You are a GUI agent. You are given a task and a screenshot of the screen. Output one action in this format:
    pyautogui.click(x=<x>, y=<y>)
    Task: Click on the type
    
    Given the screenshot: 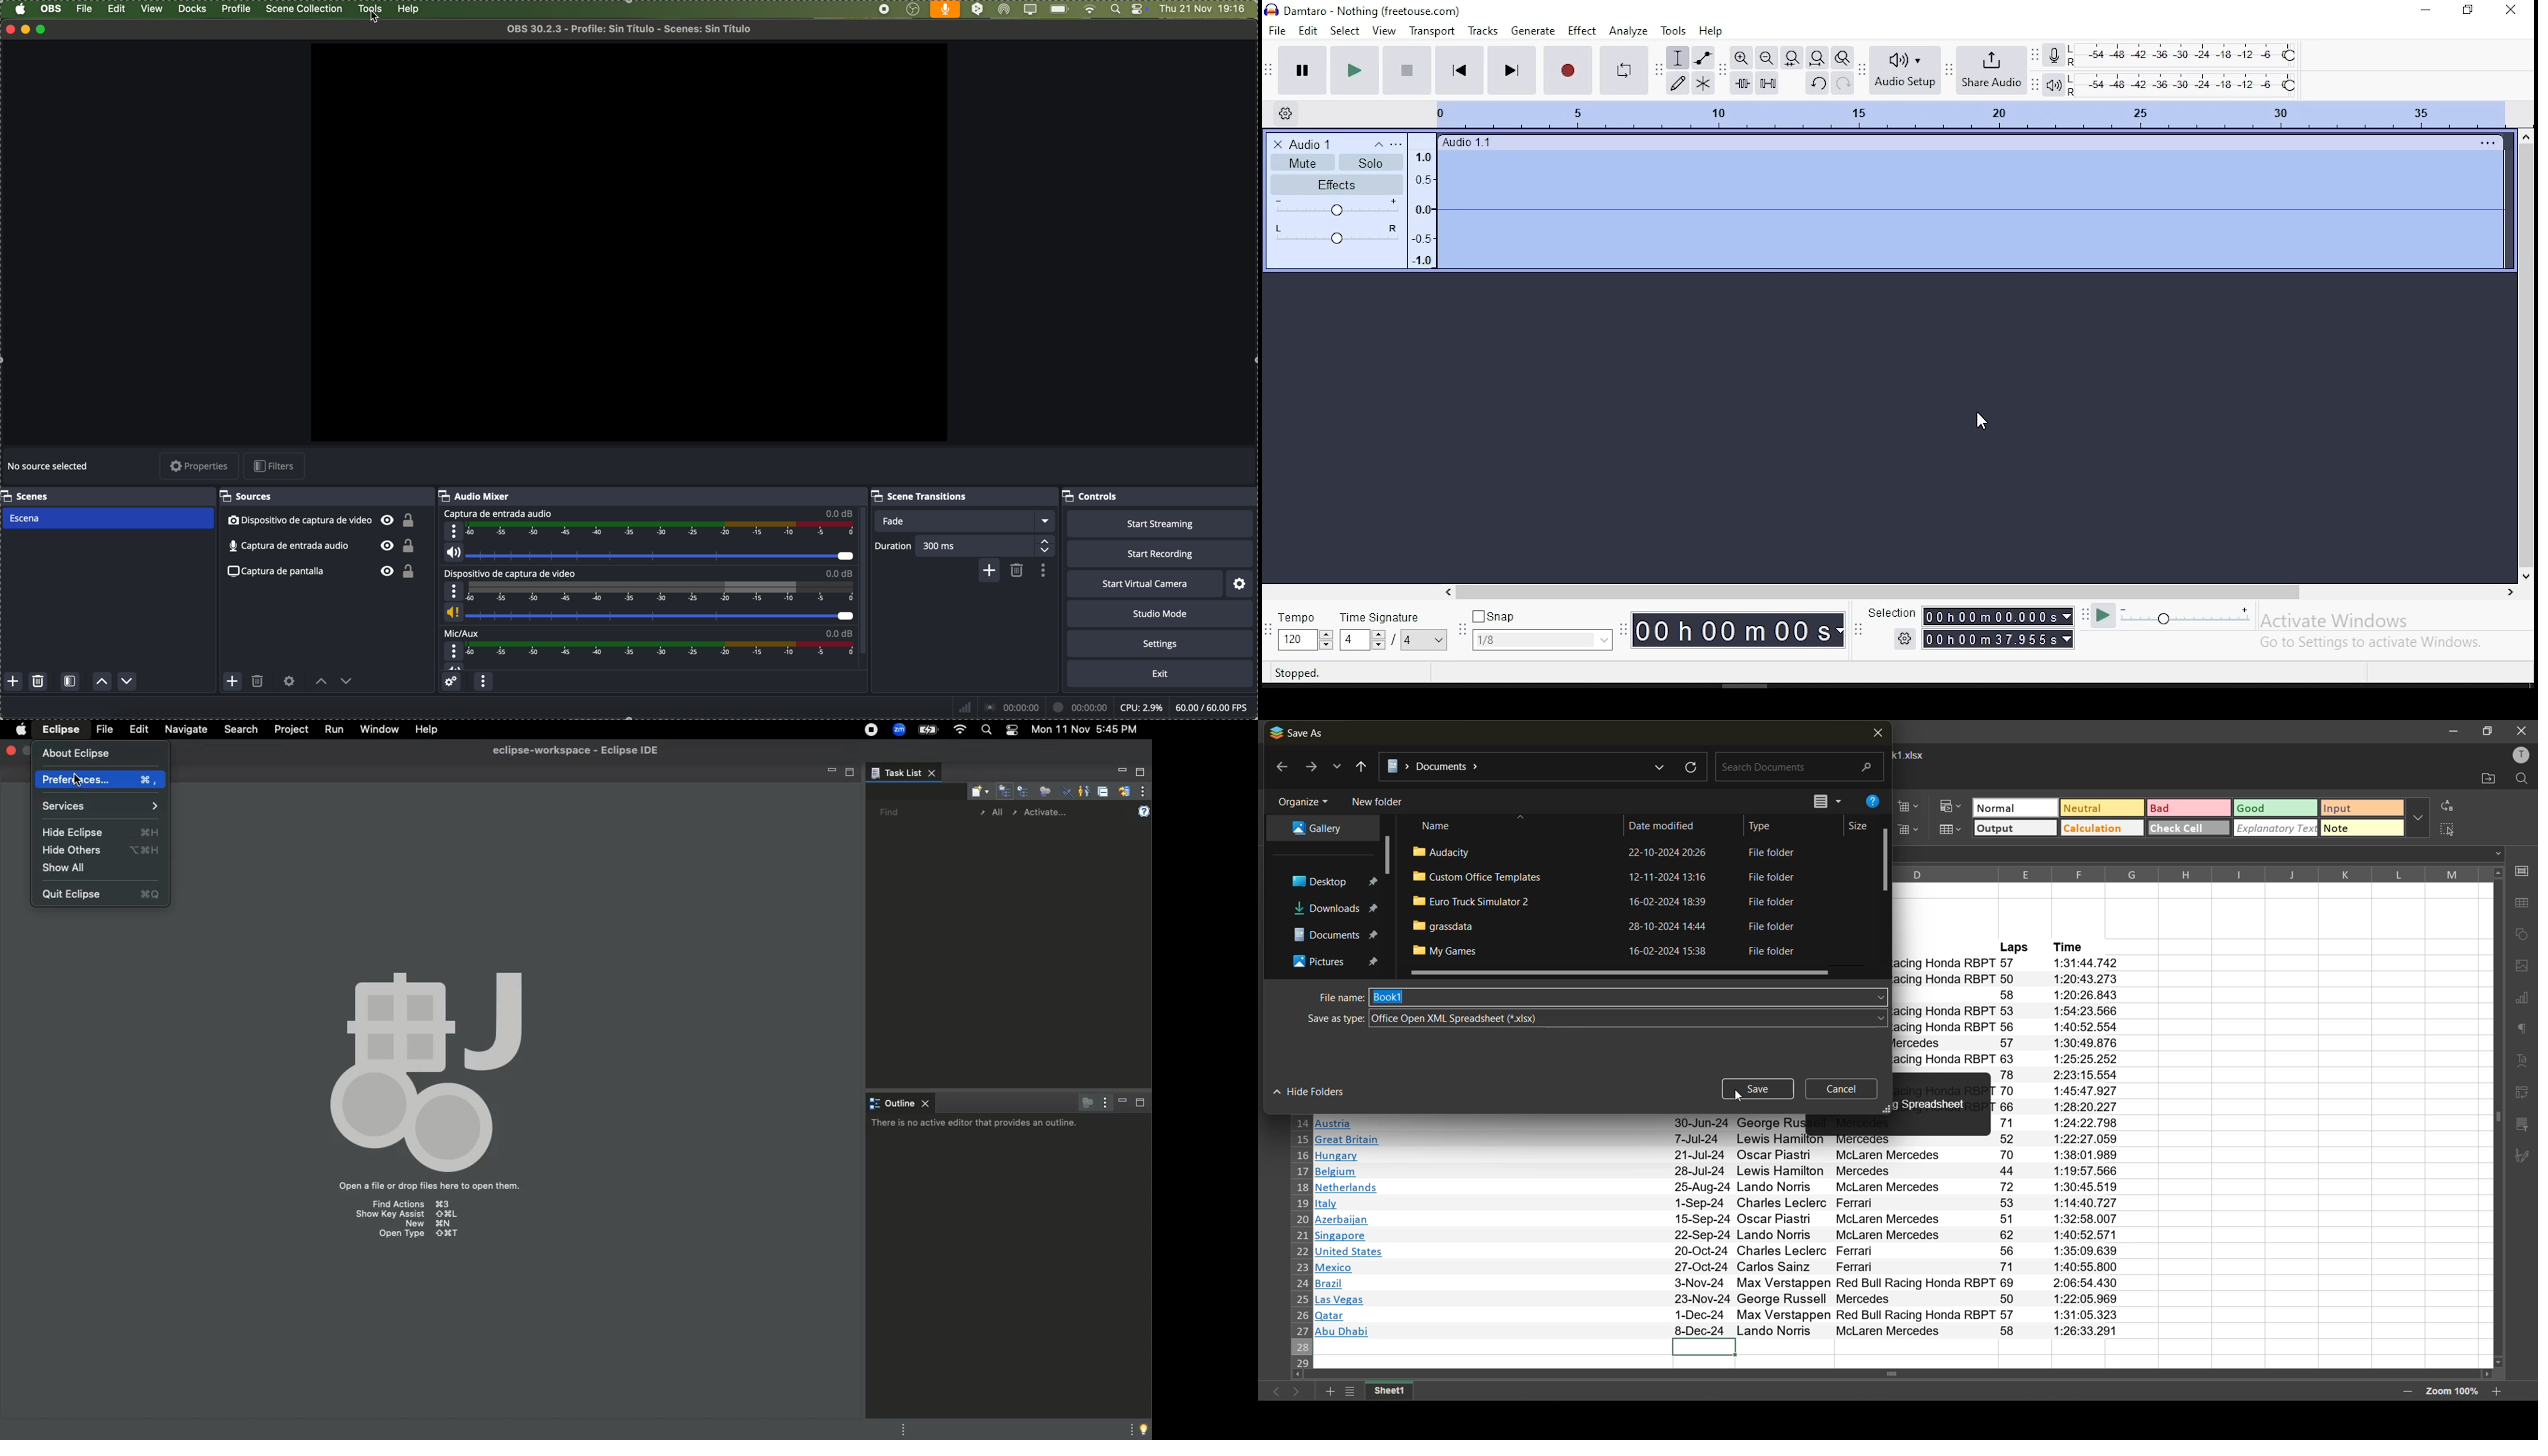 What is the action you would take?
    pyautogui.click(x=1767, y=825)
    